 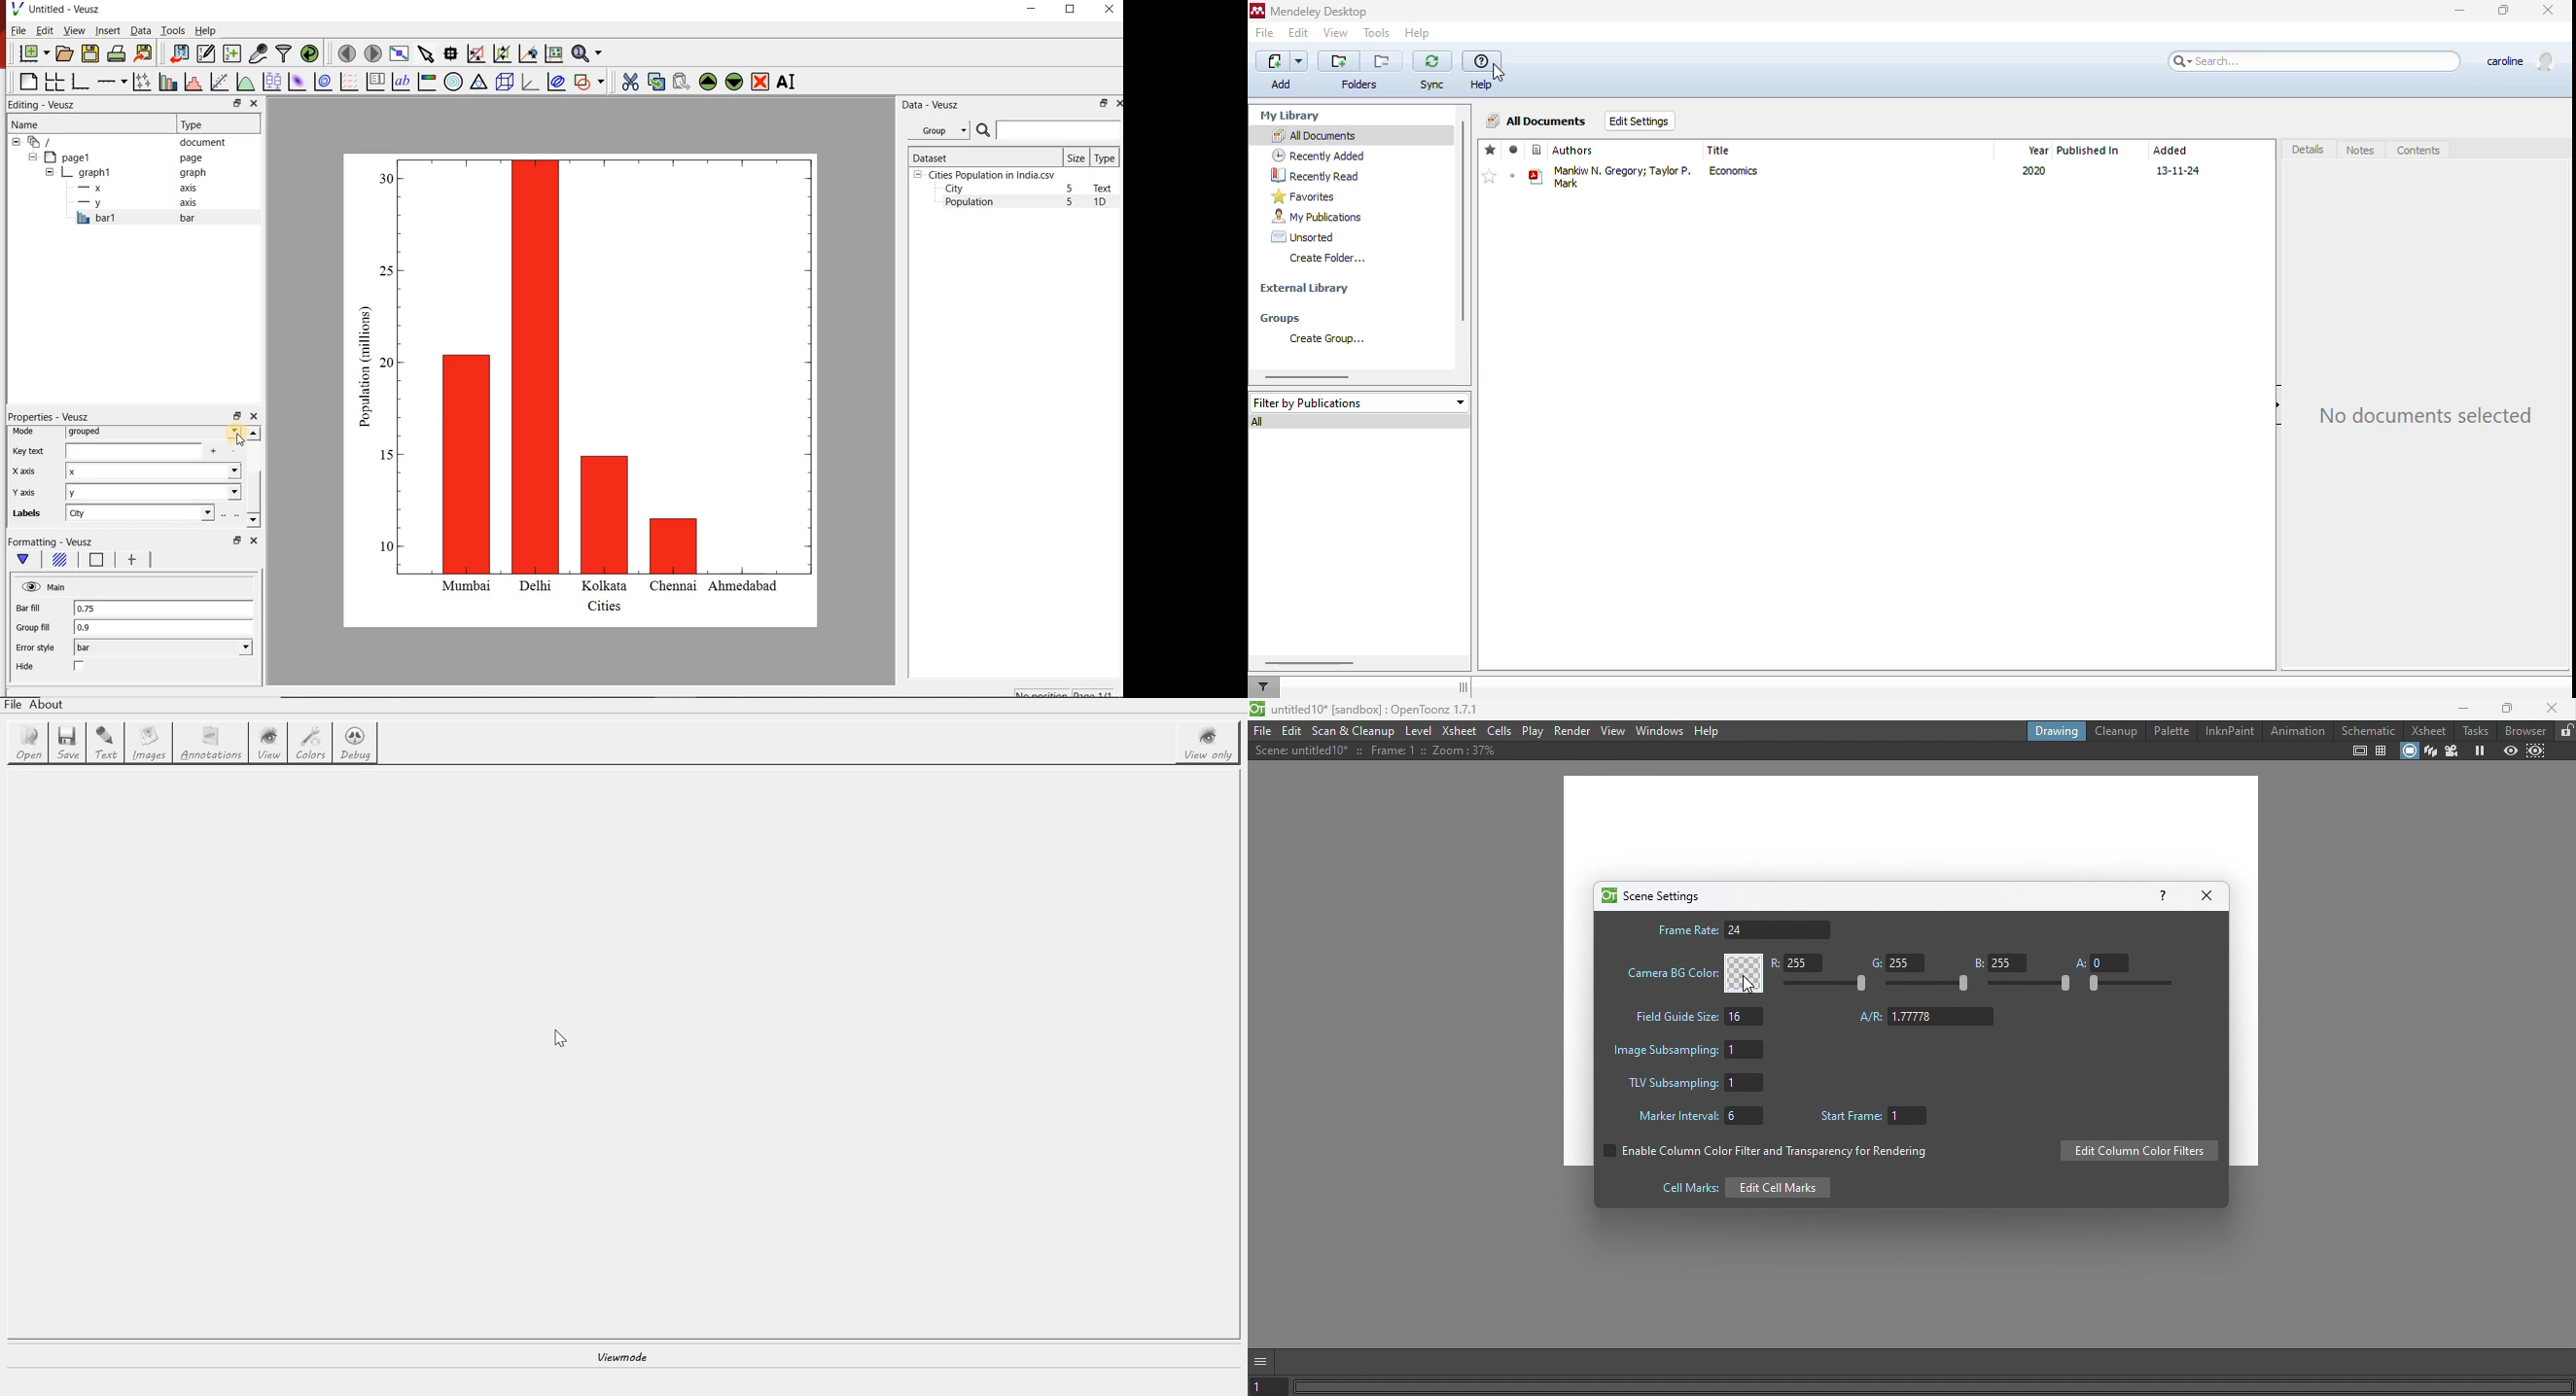 I want to click on input field, so click(x=148, y=451).